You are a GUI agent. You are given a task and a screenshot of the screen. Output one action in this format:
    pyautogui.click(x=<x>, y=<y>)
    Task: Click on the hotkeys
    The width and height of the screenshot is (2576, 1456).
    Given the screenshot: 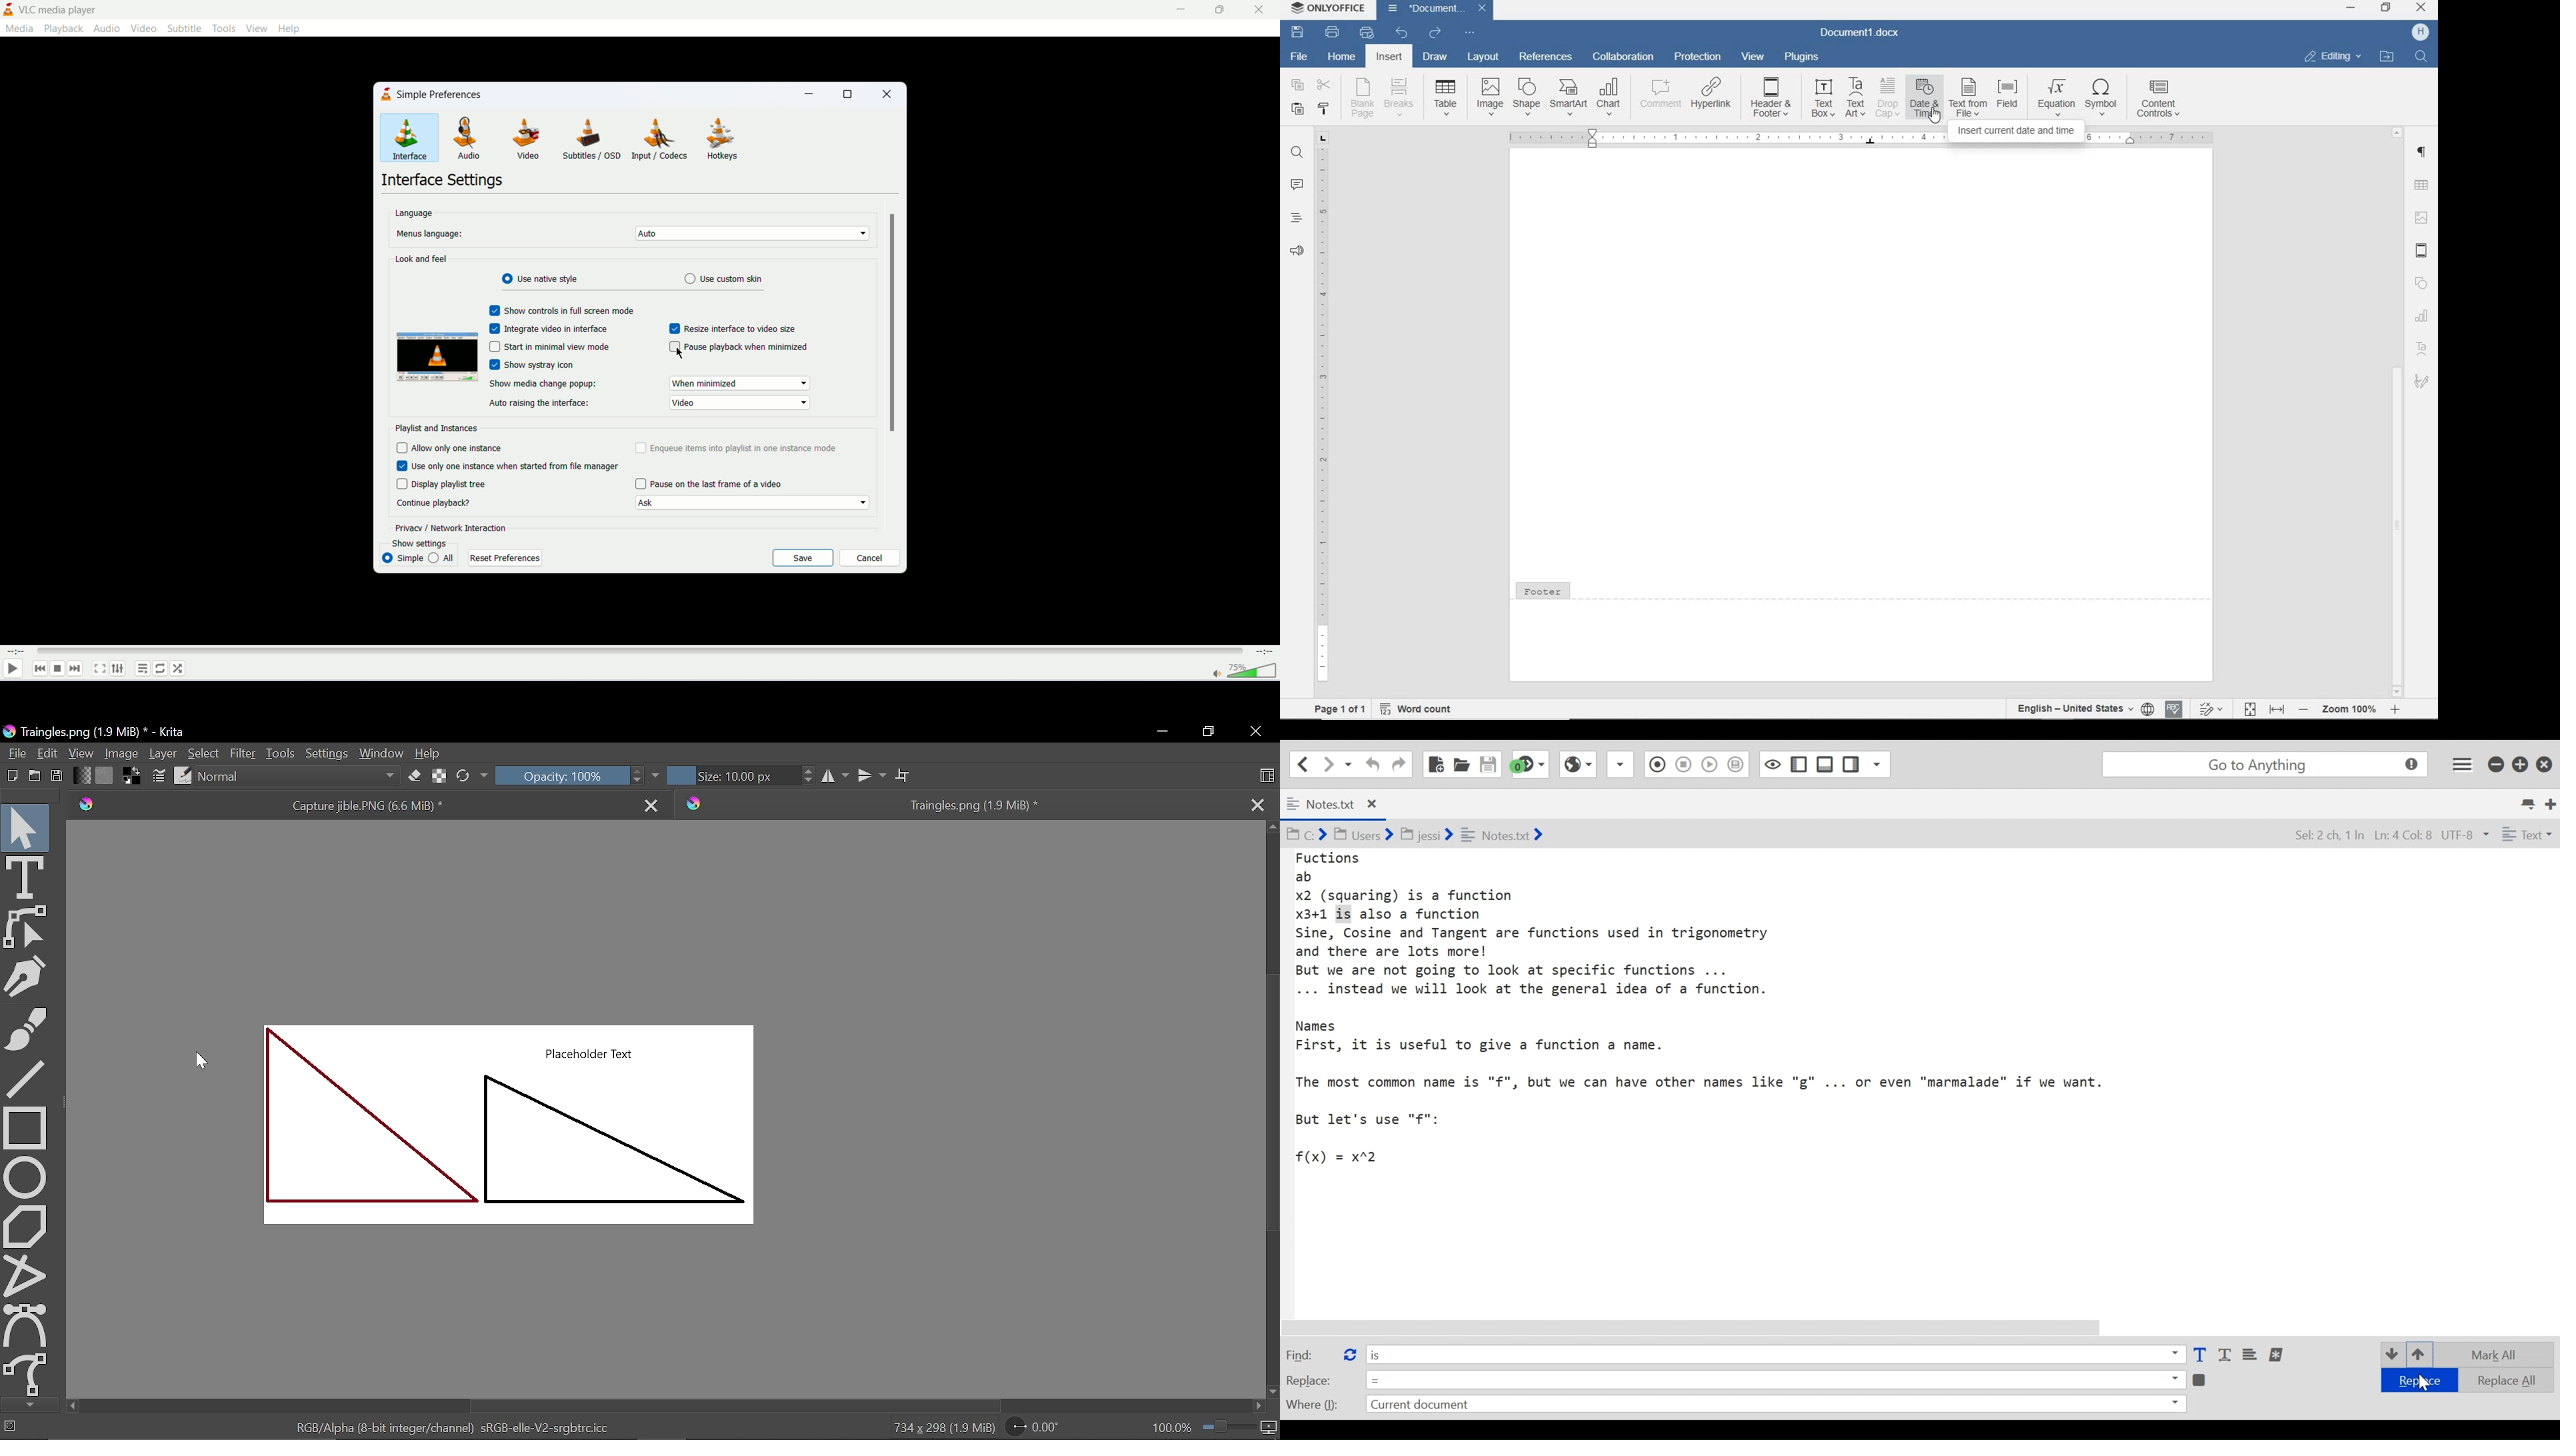 What is the action you would take?
    pyautogui.click(x=721, y=141)
    